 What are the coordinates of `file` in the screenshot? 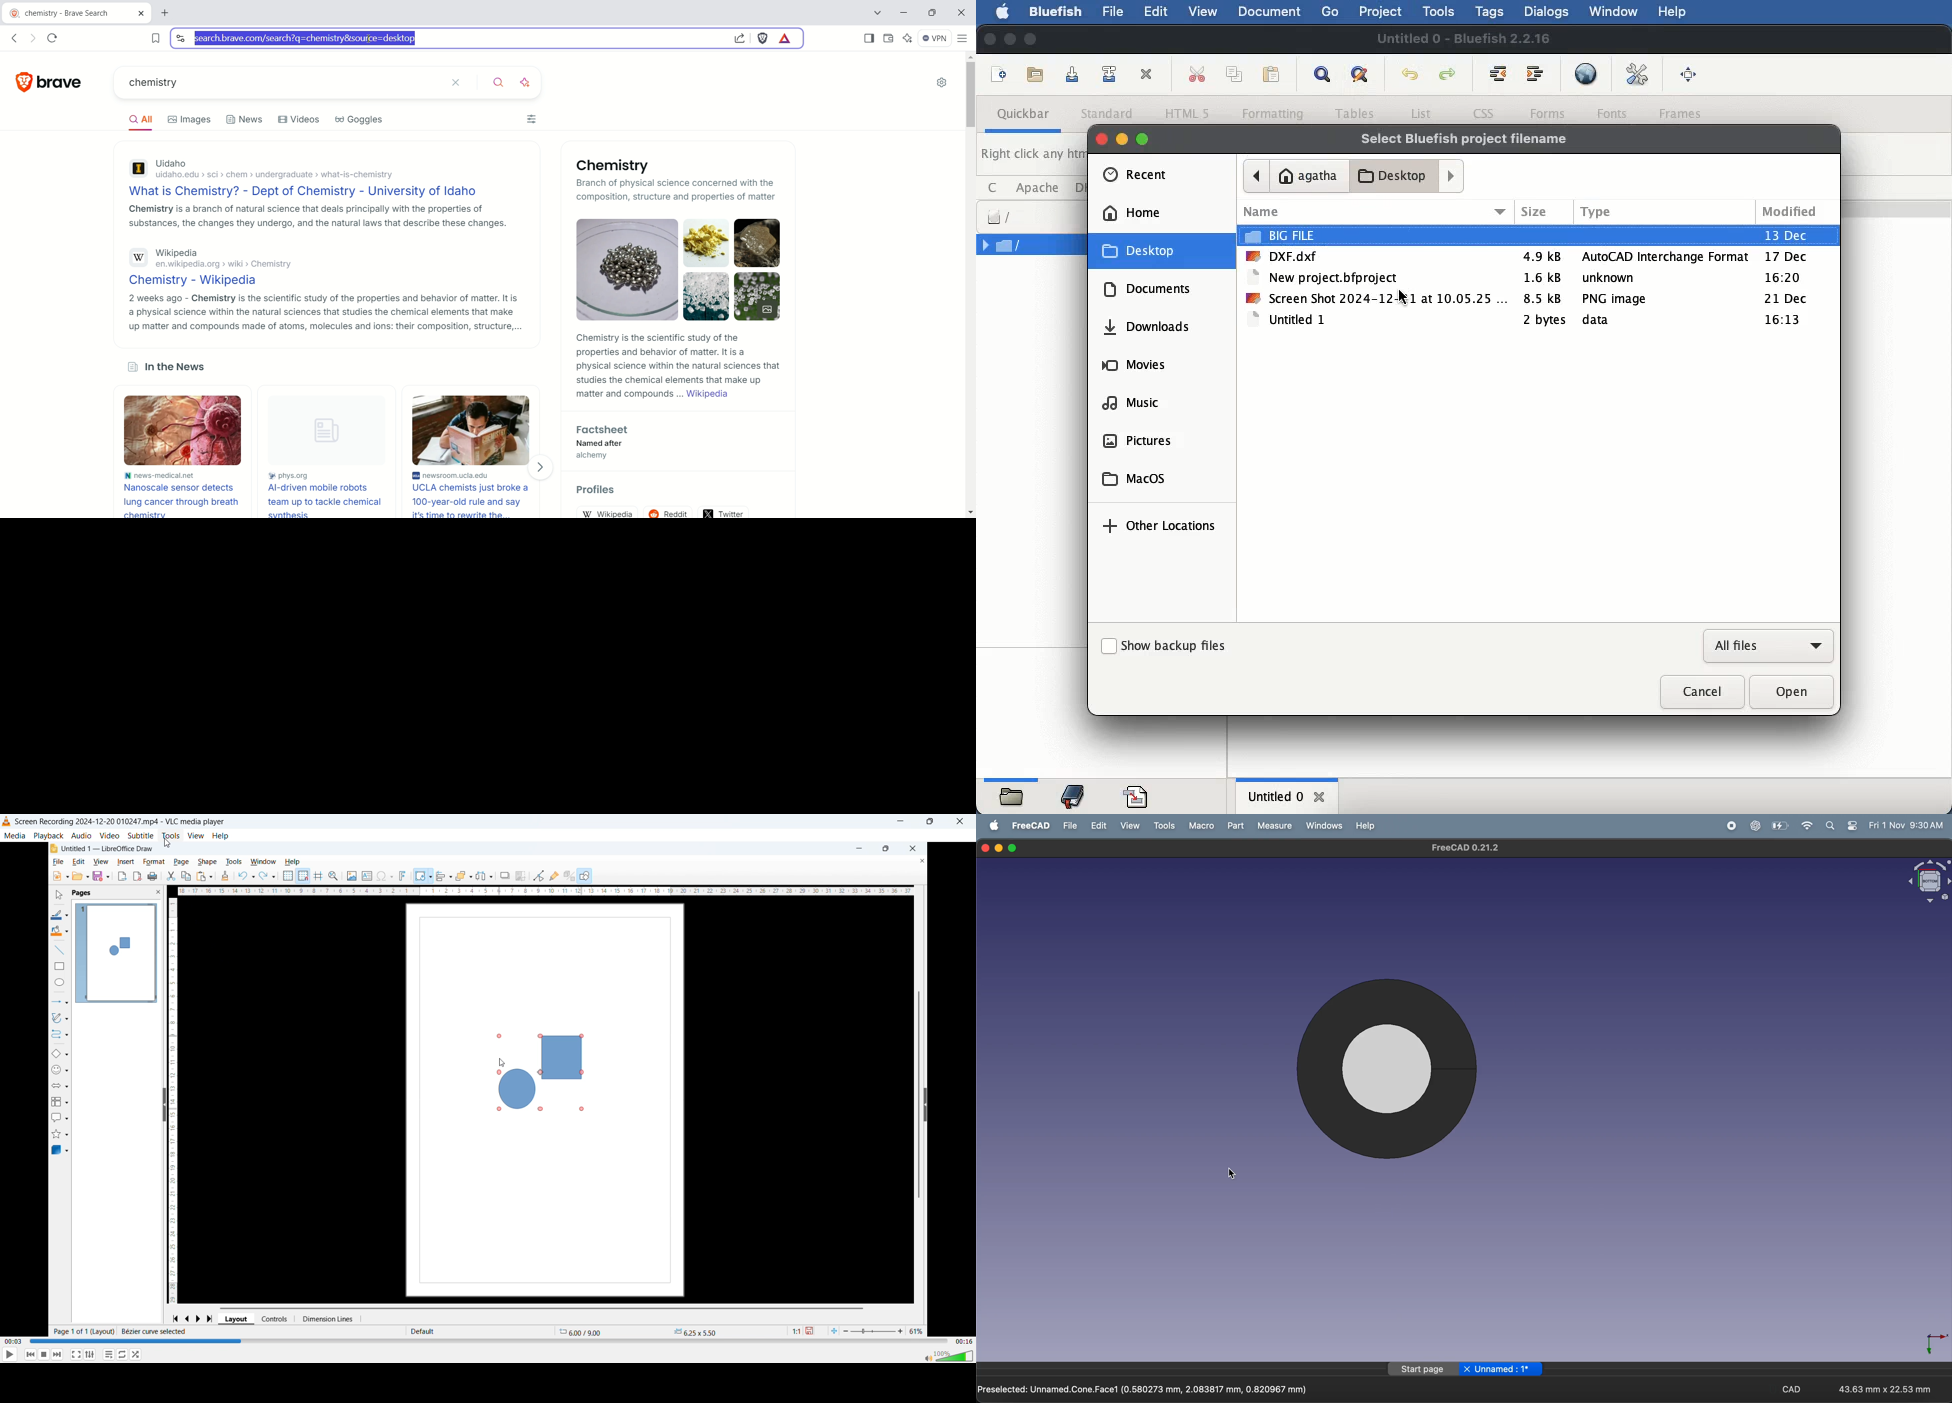 It's located at (1116, 12).